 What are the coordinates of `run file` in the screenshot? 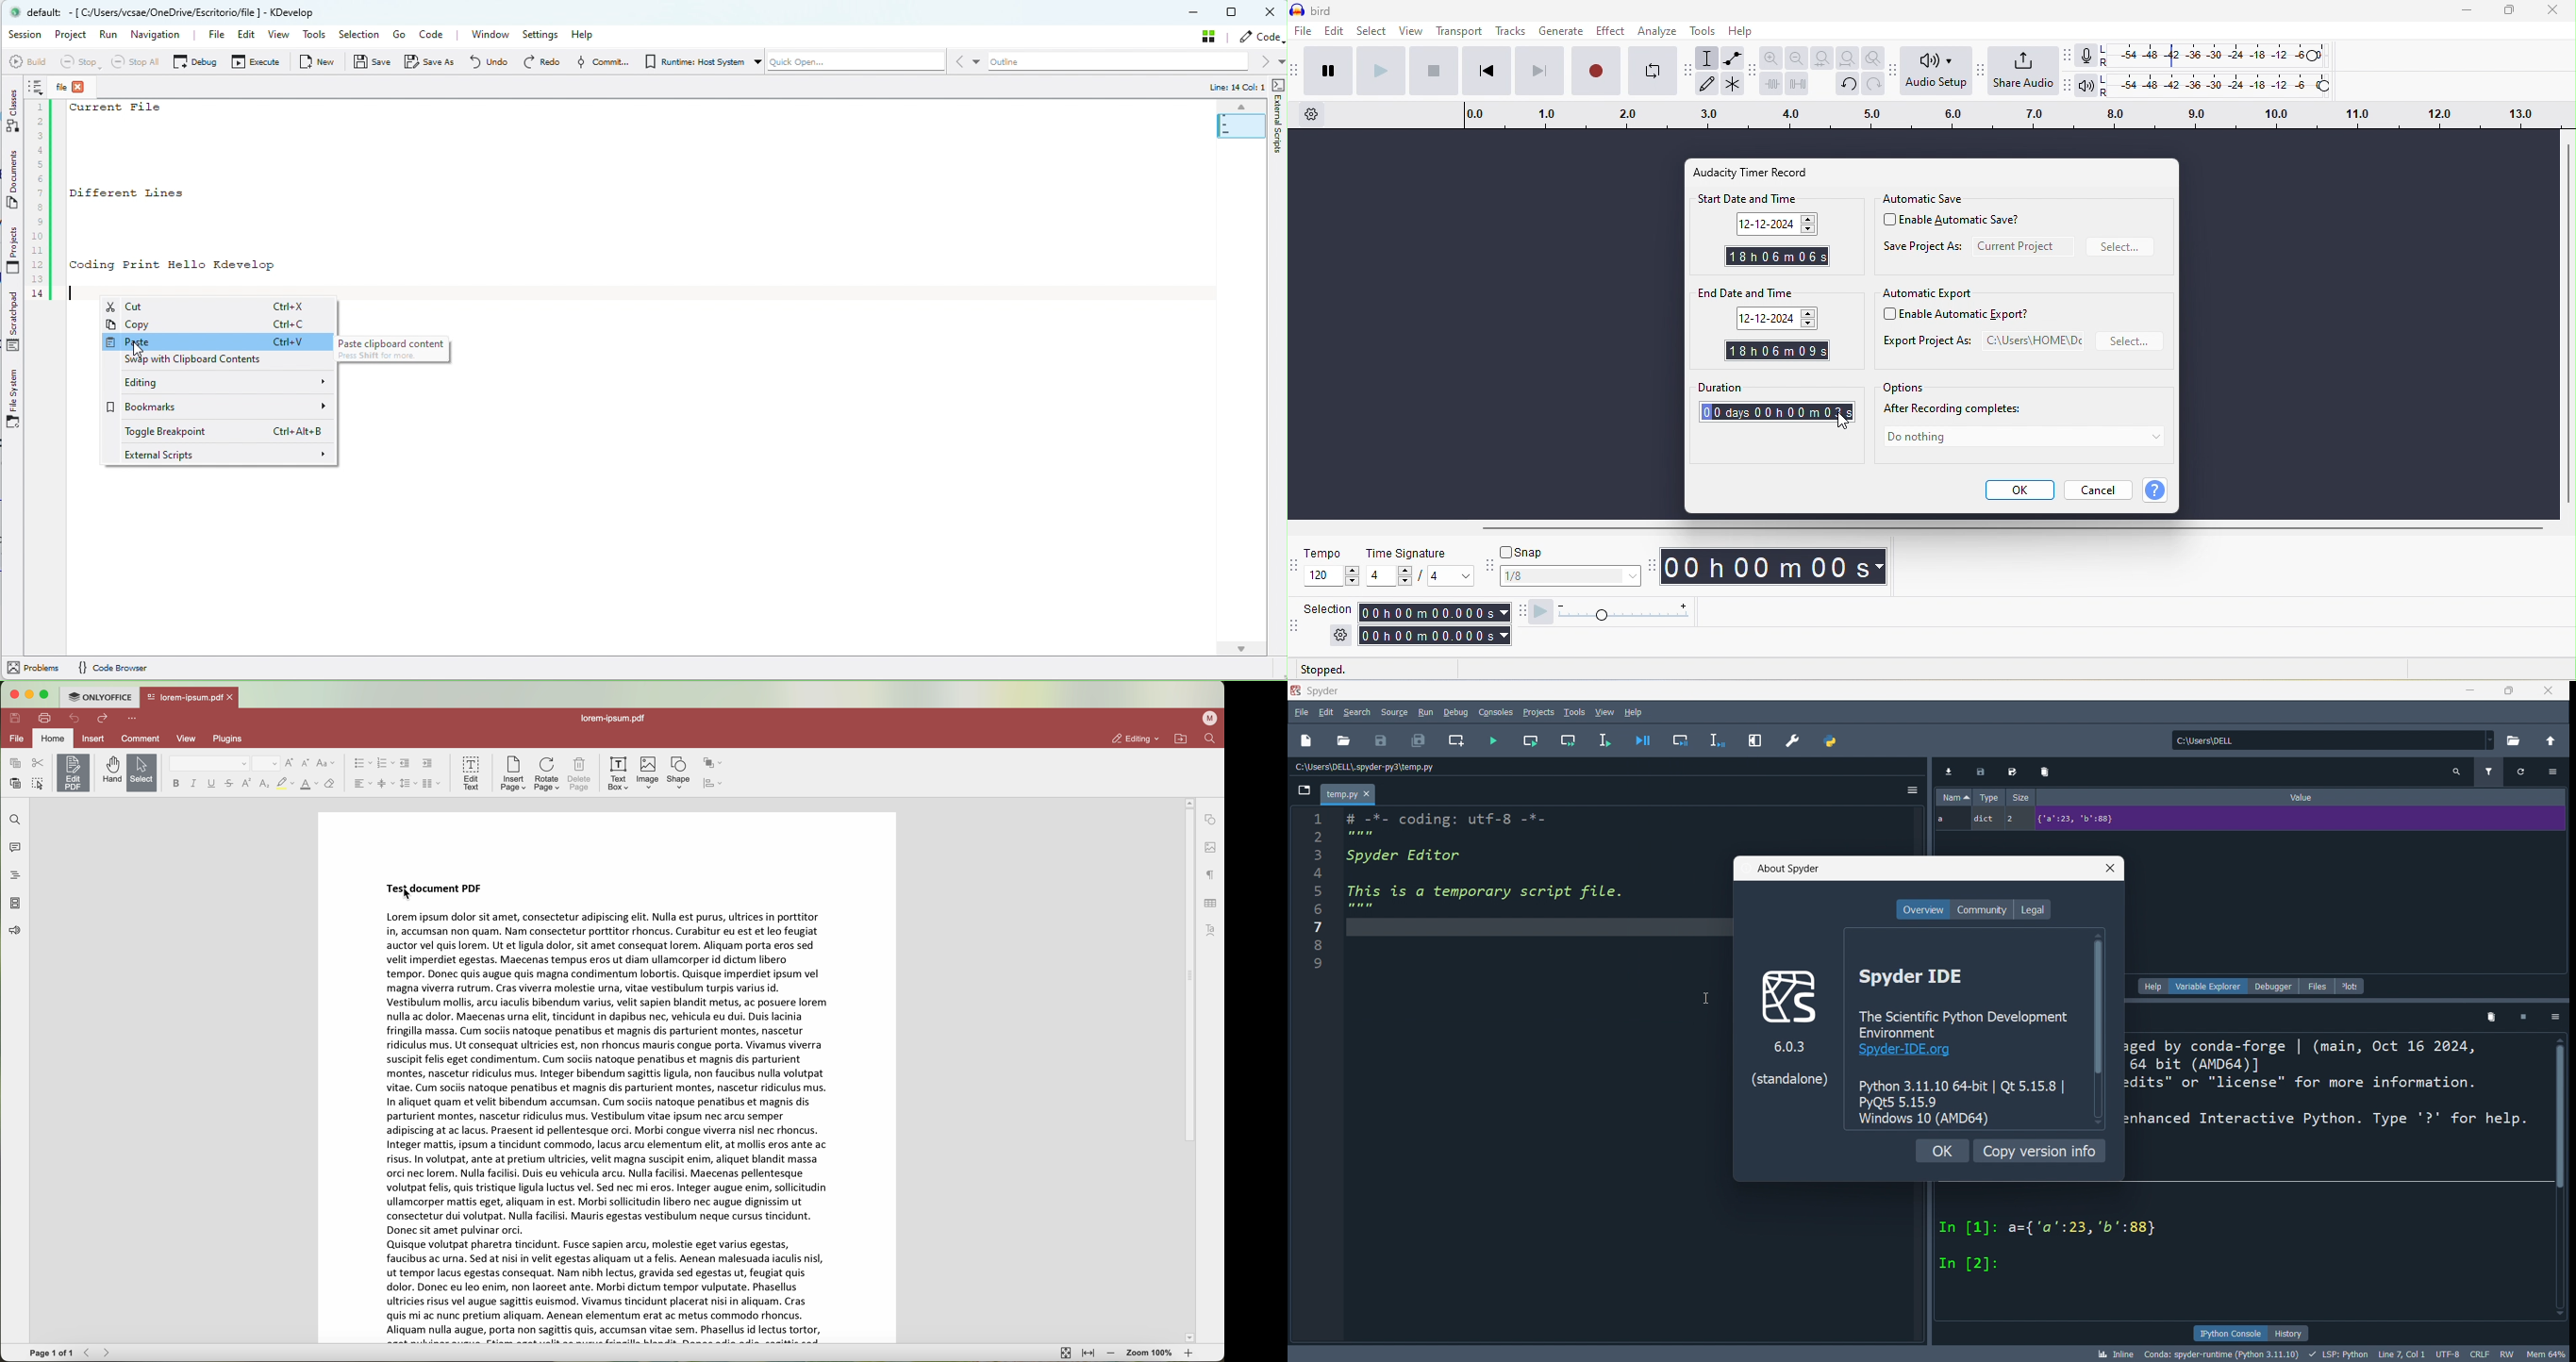 It's located at (1494, 741).